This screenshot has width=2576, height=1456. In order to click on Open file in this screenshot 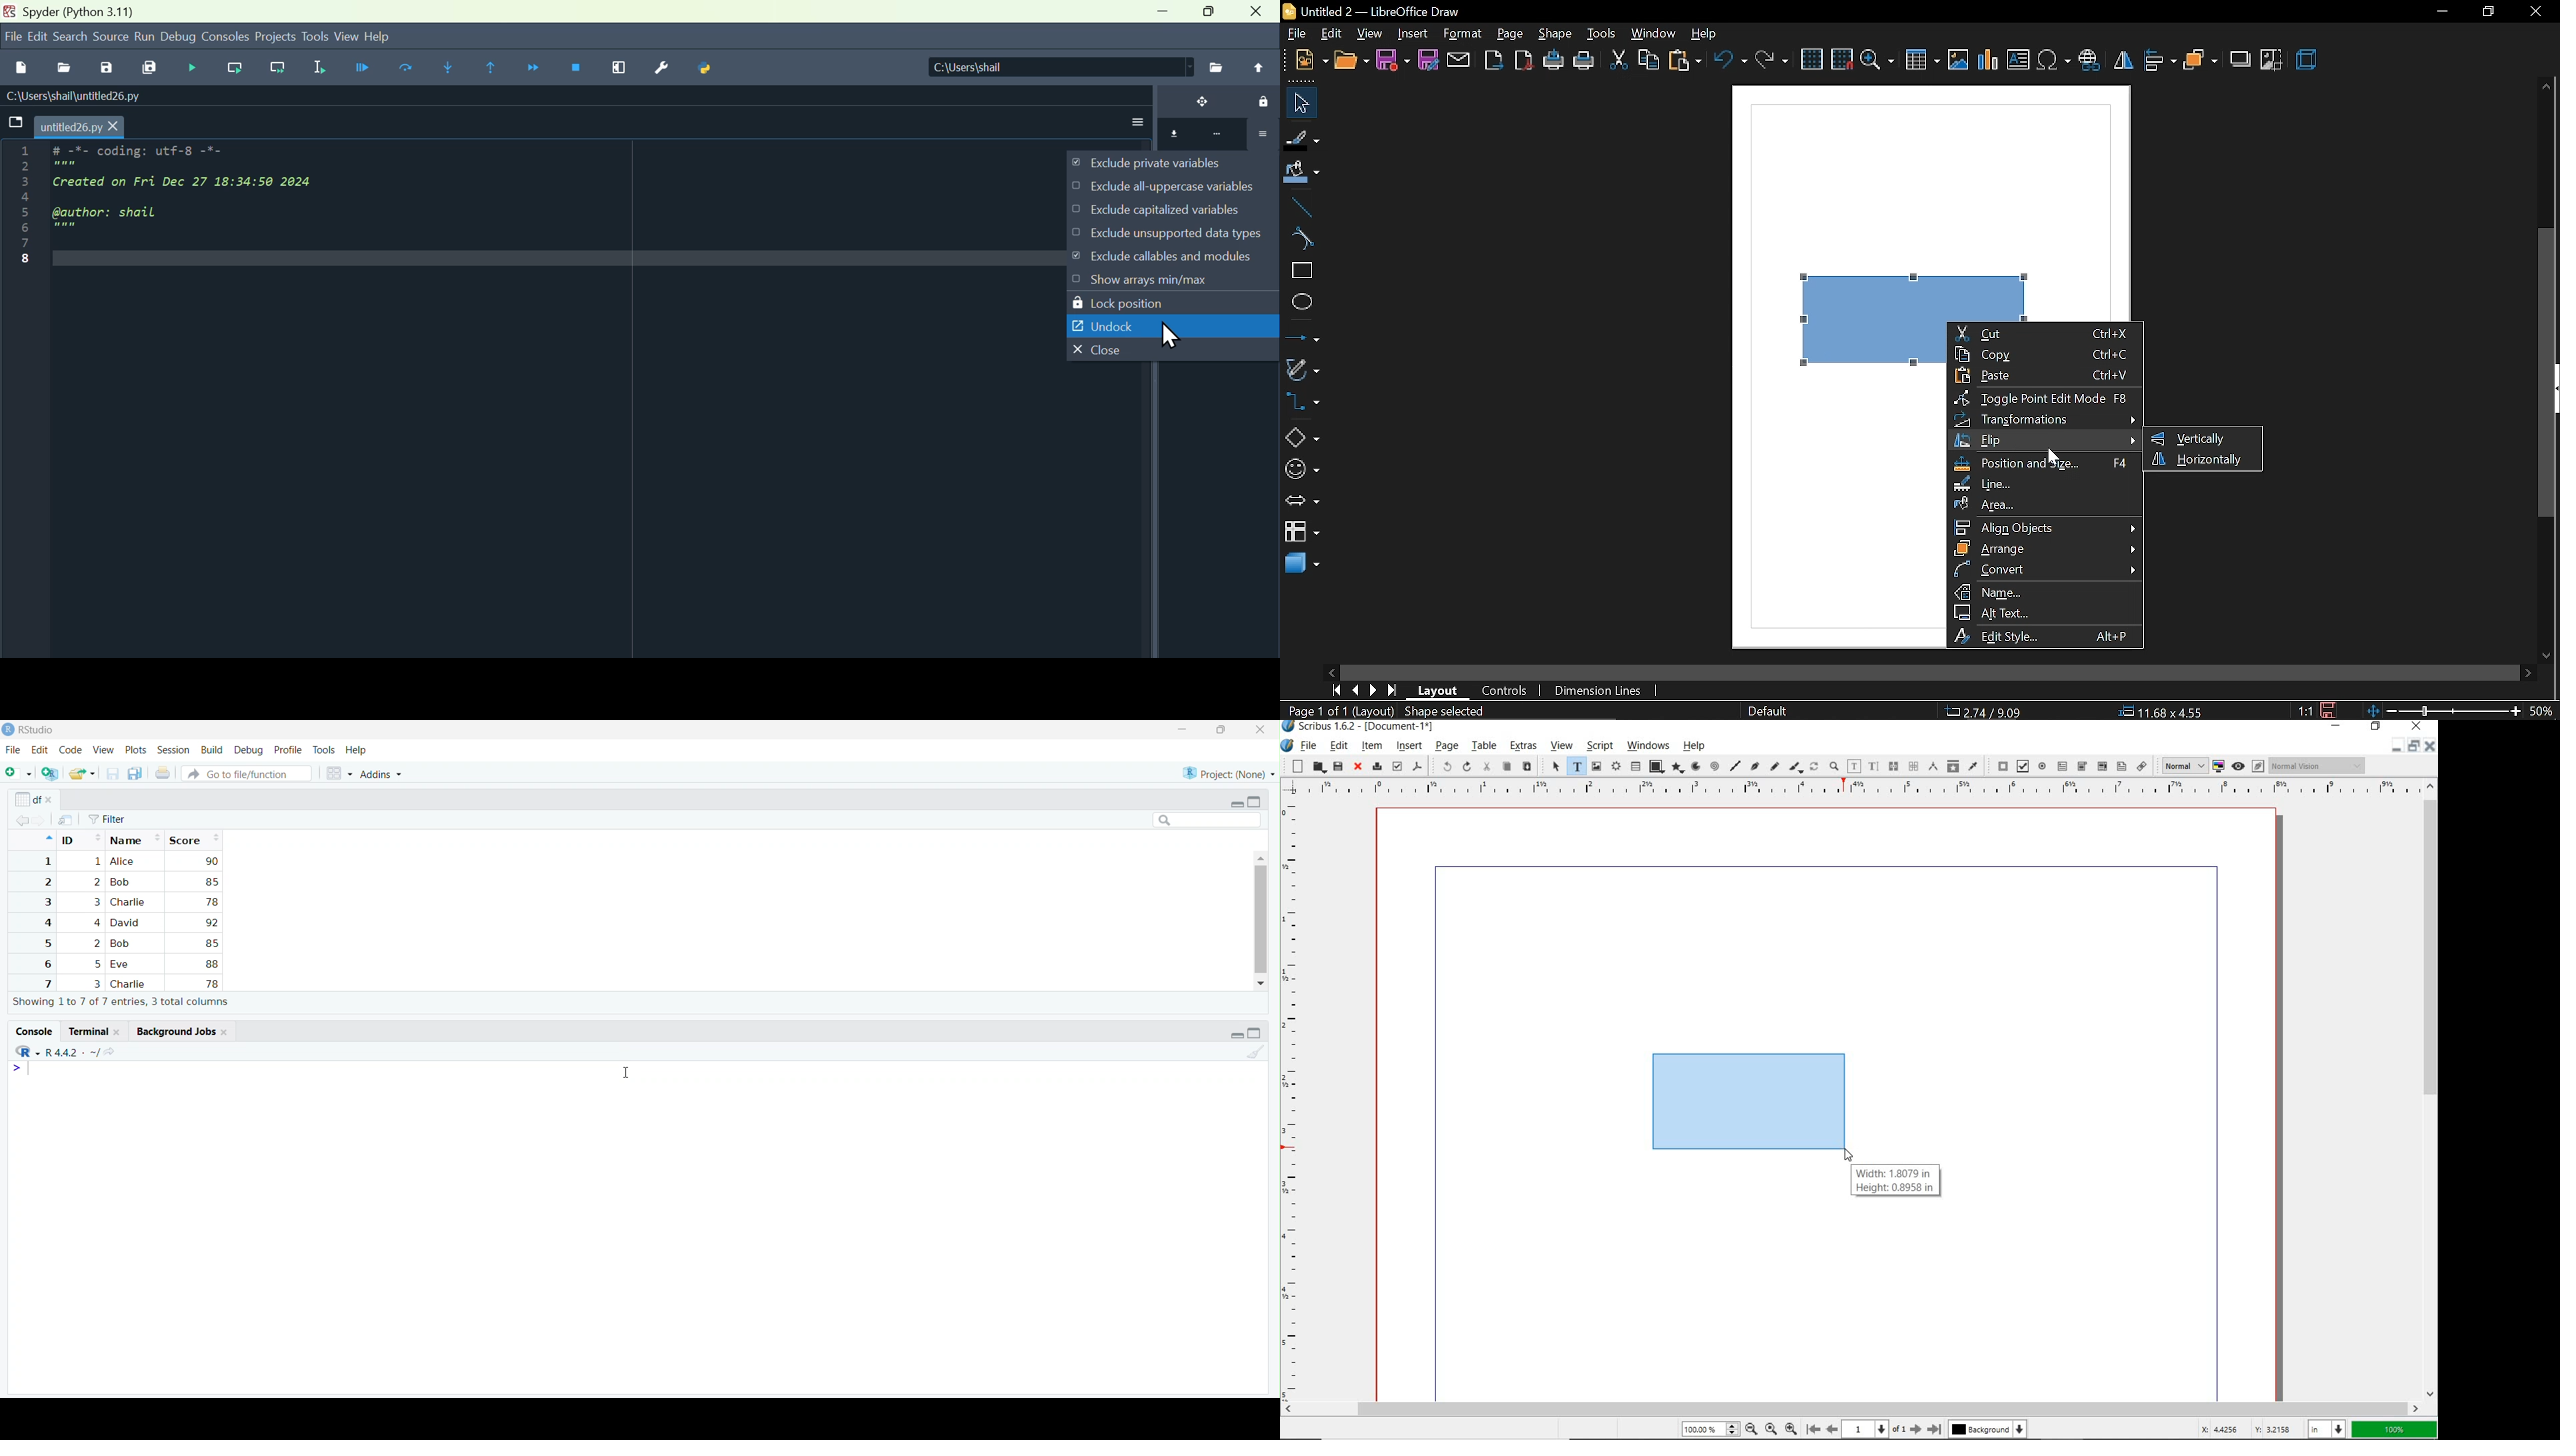, I will do `click(62, 65)`.